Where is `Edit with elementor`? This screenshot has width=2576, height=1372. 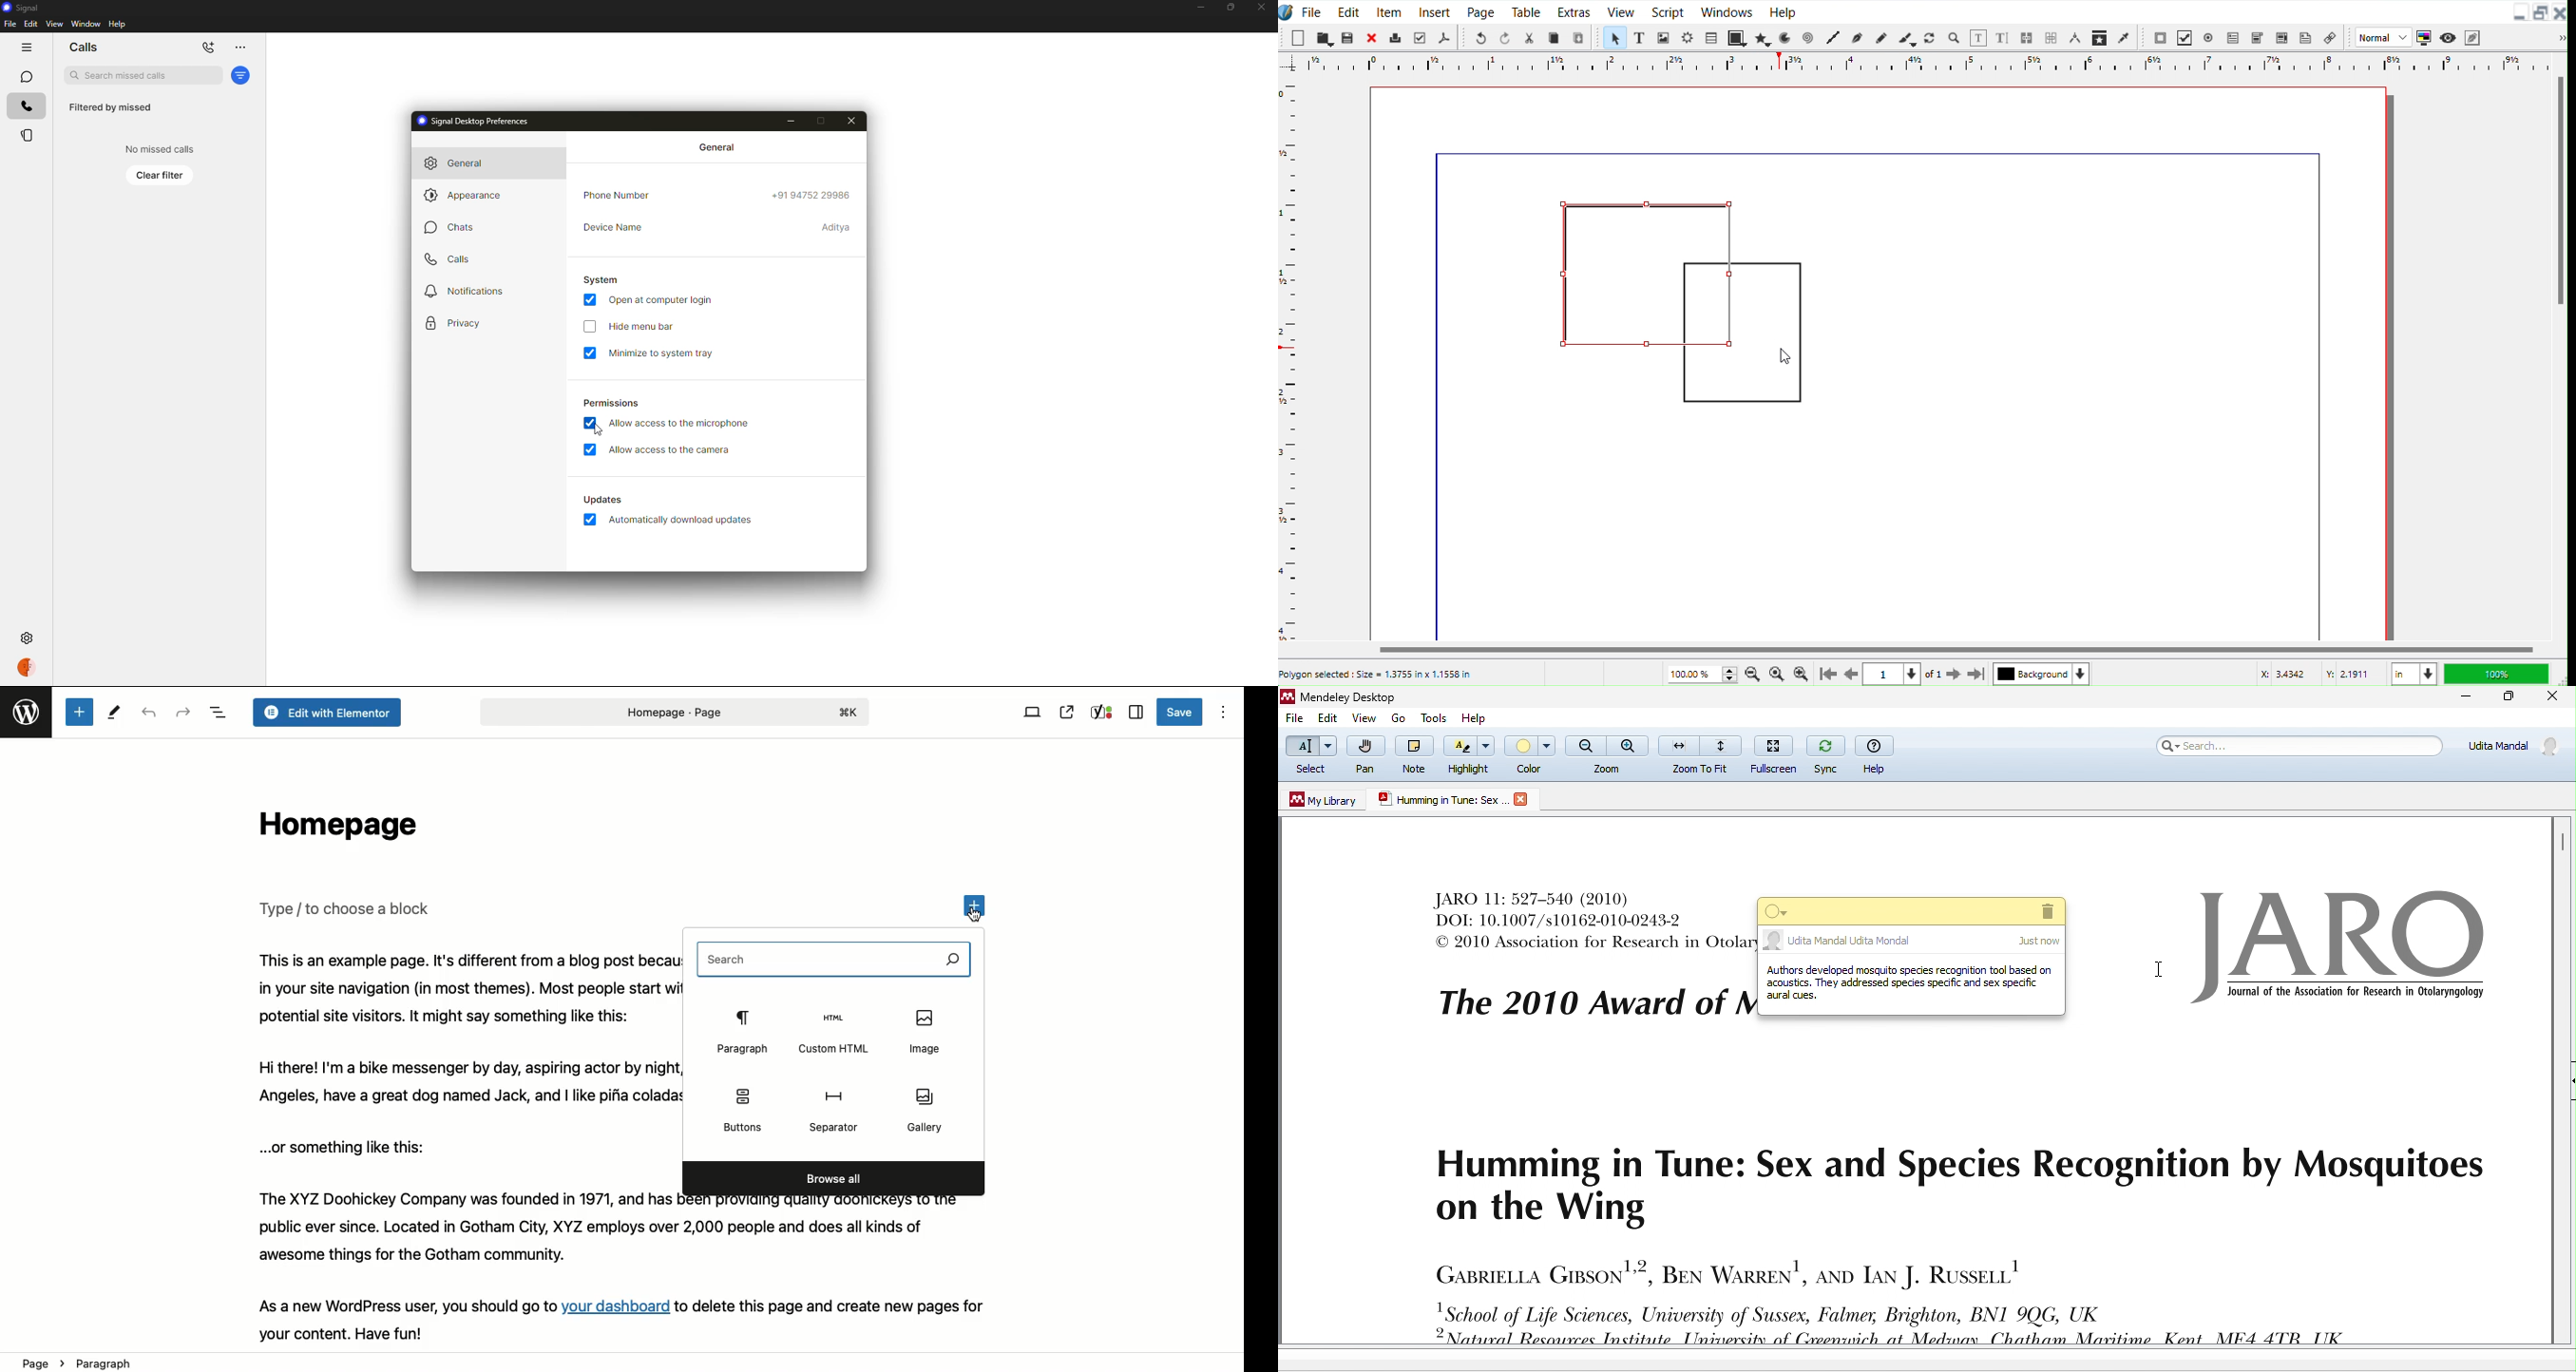
Edit with elementor is located at coordinates (326, 713).